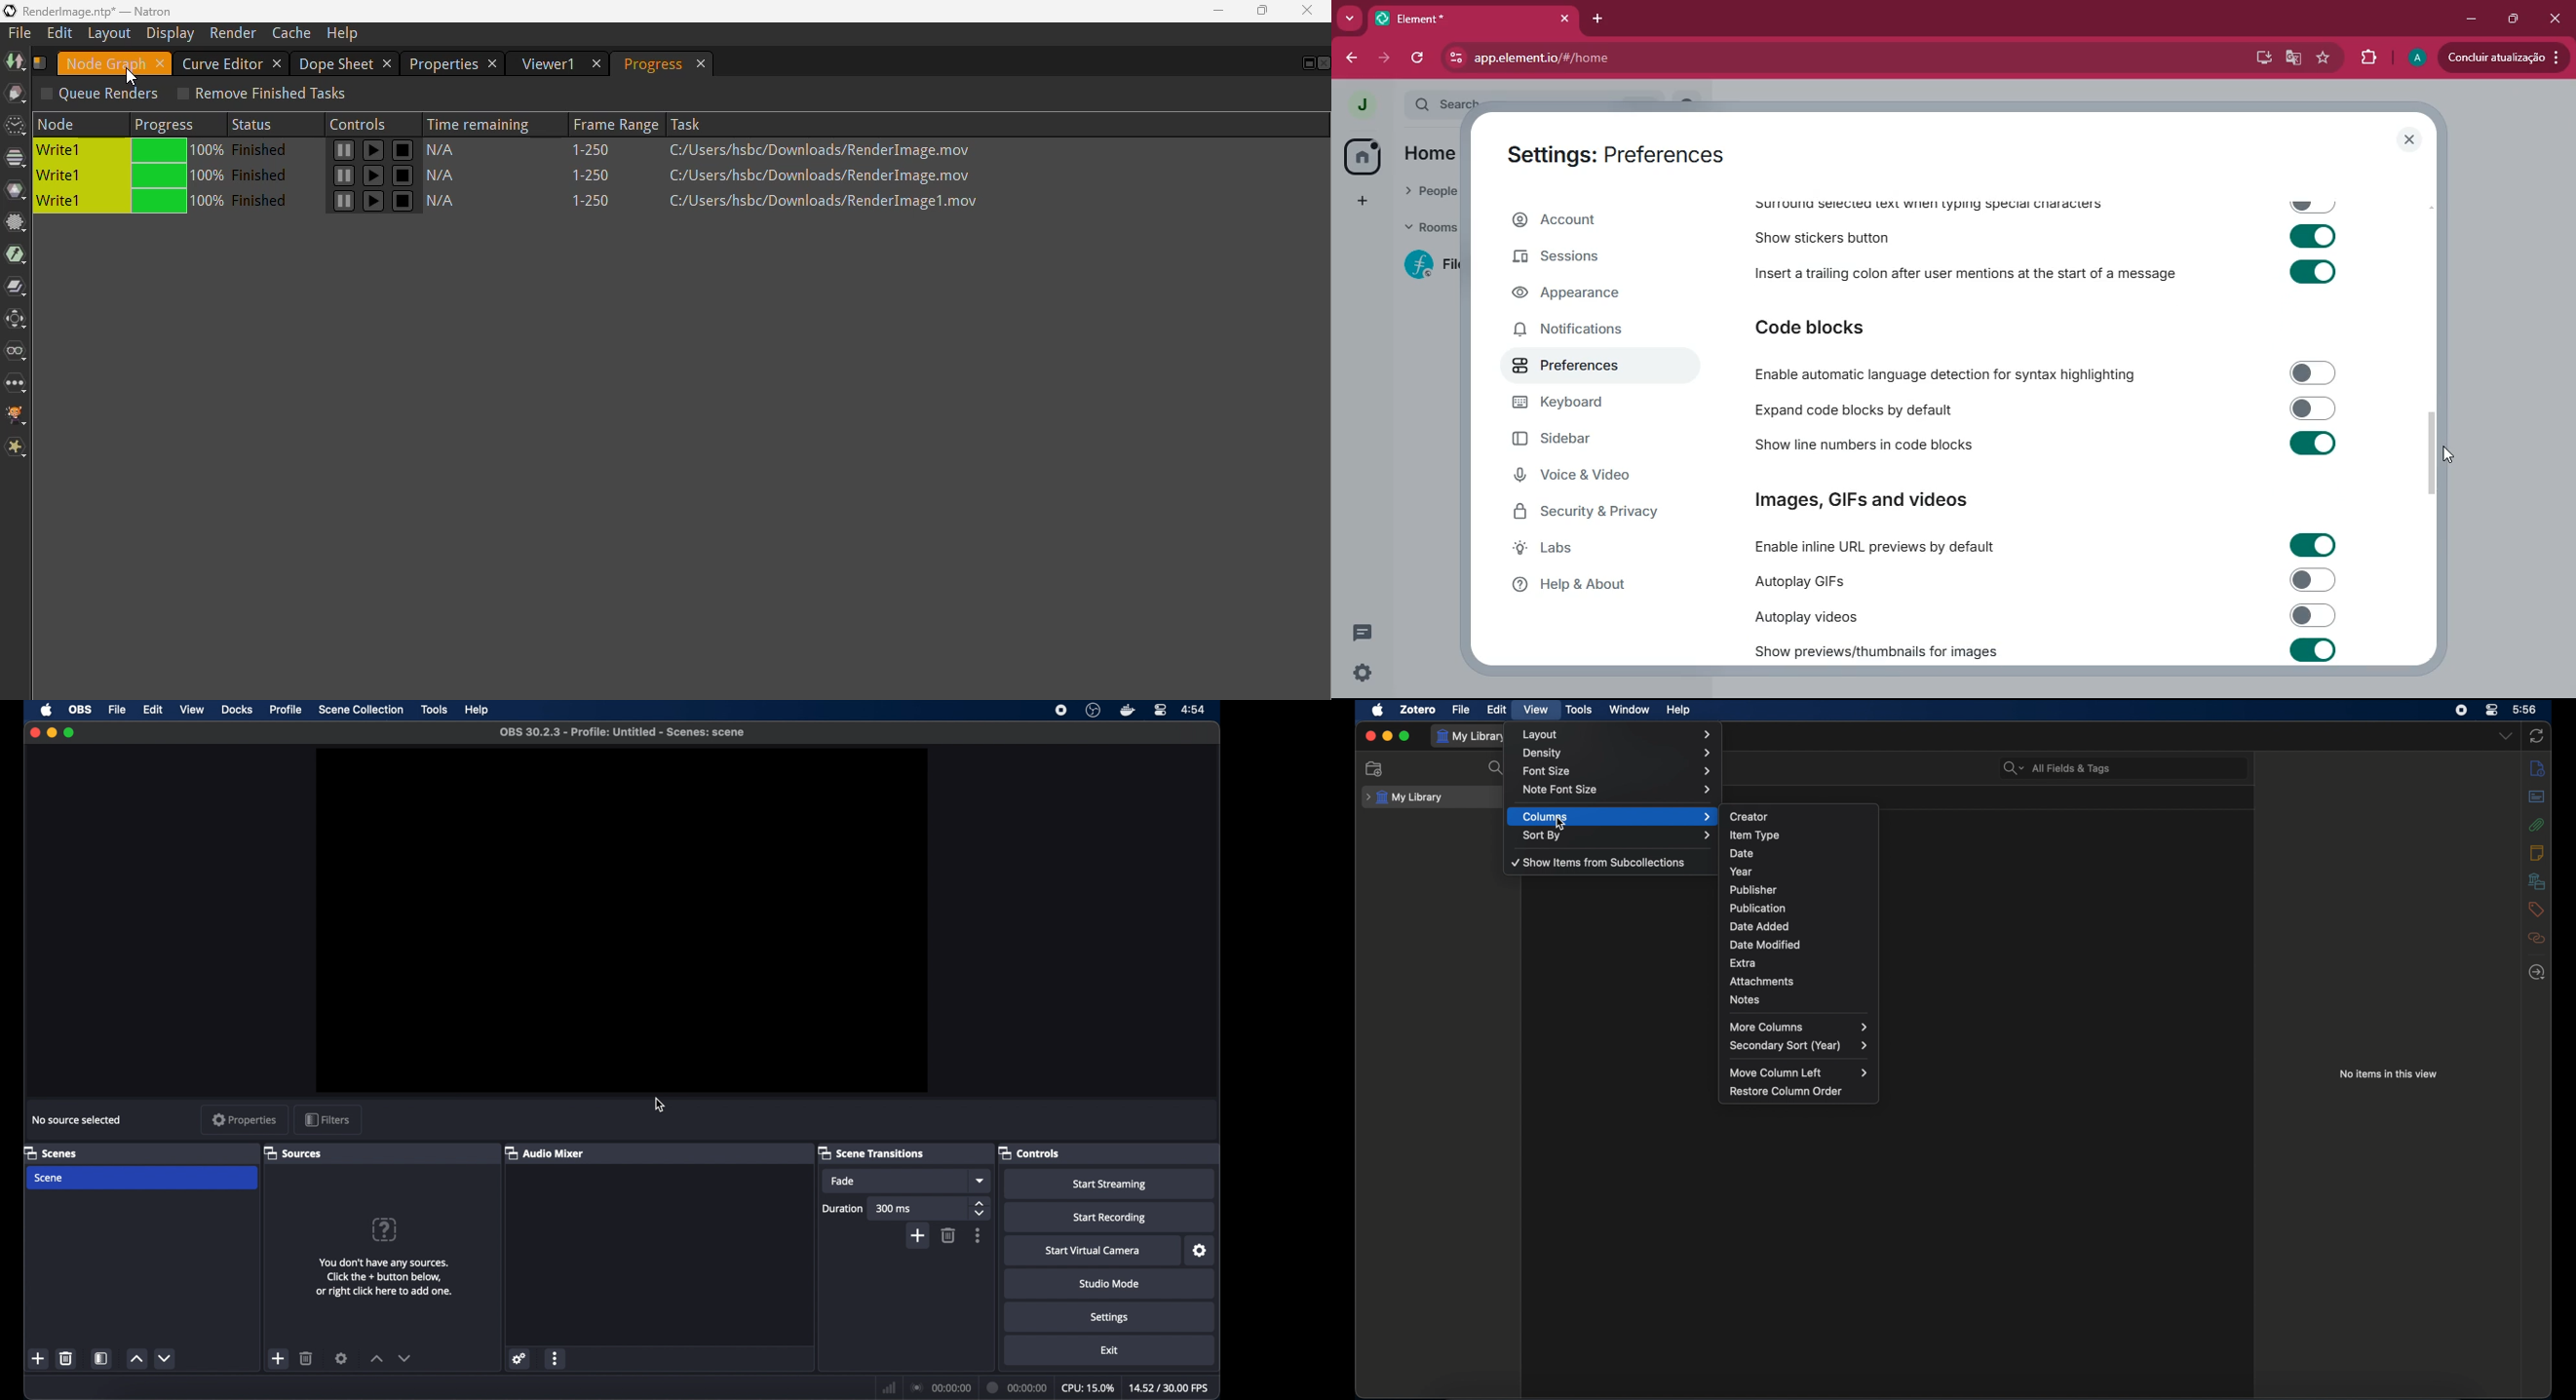 The image size is (2576, 1400). Describe the element at coordinates (2045, 581) in the screenshot. I see `Autoplay GIFs` at that location.